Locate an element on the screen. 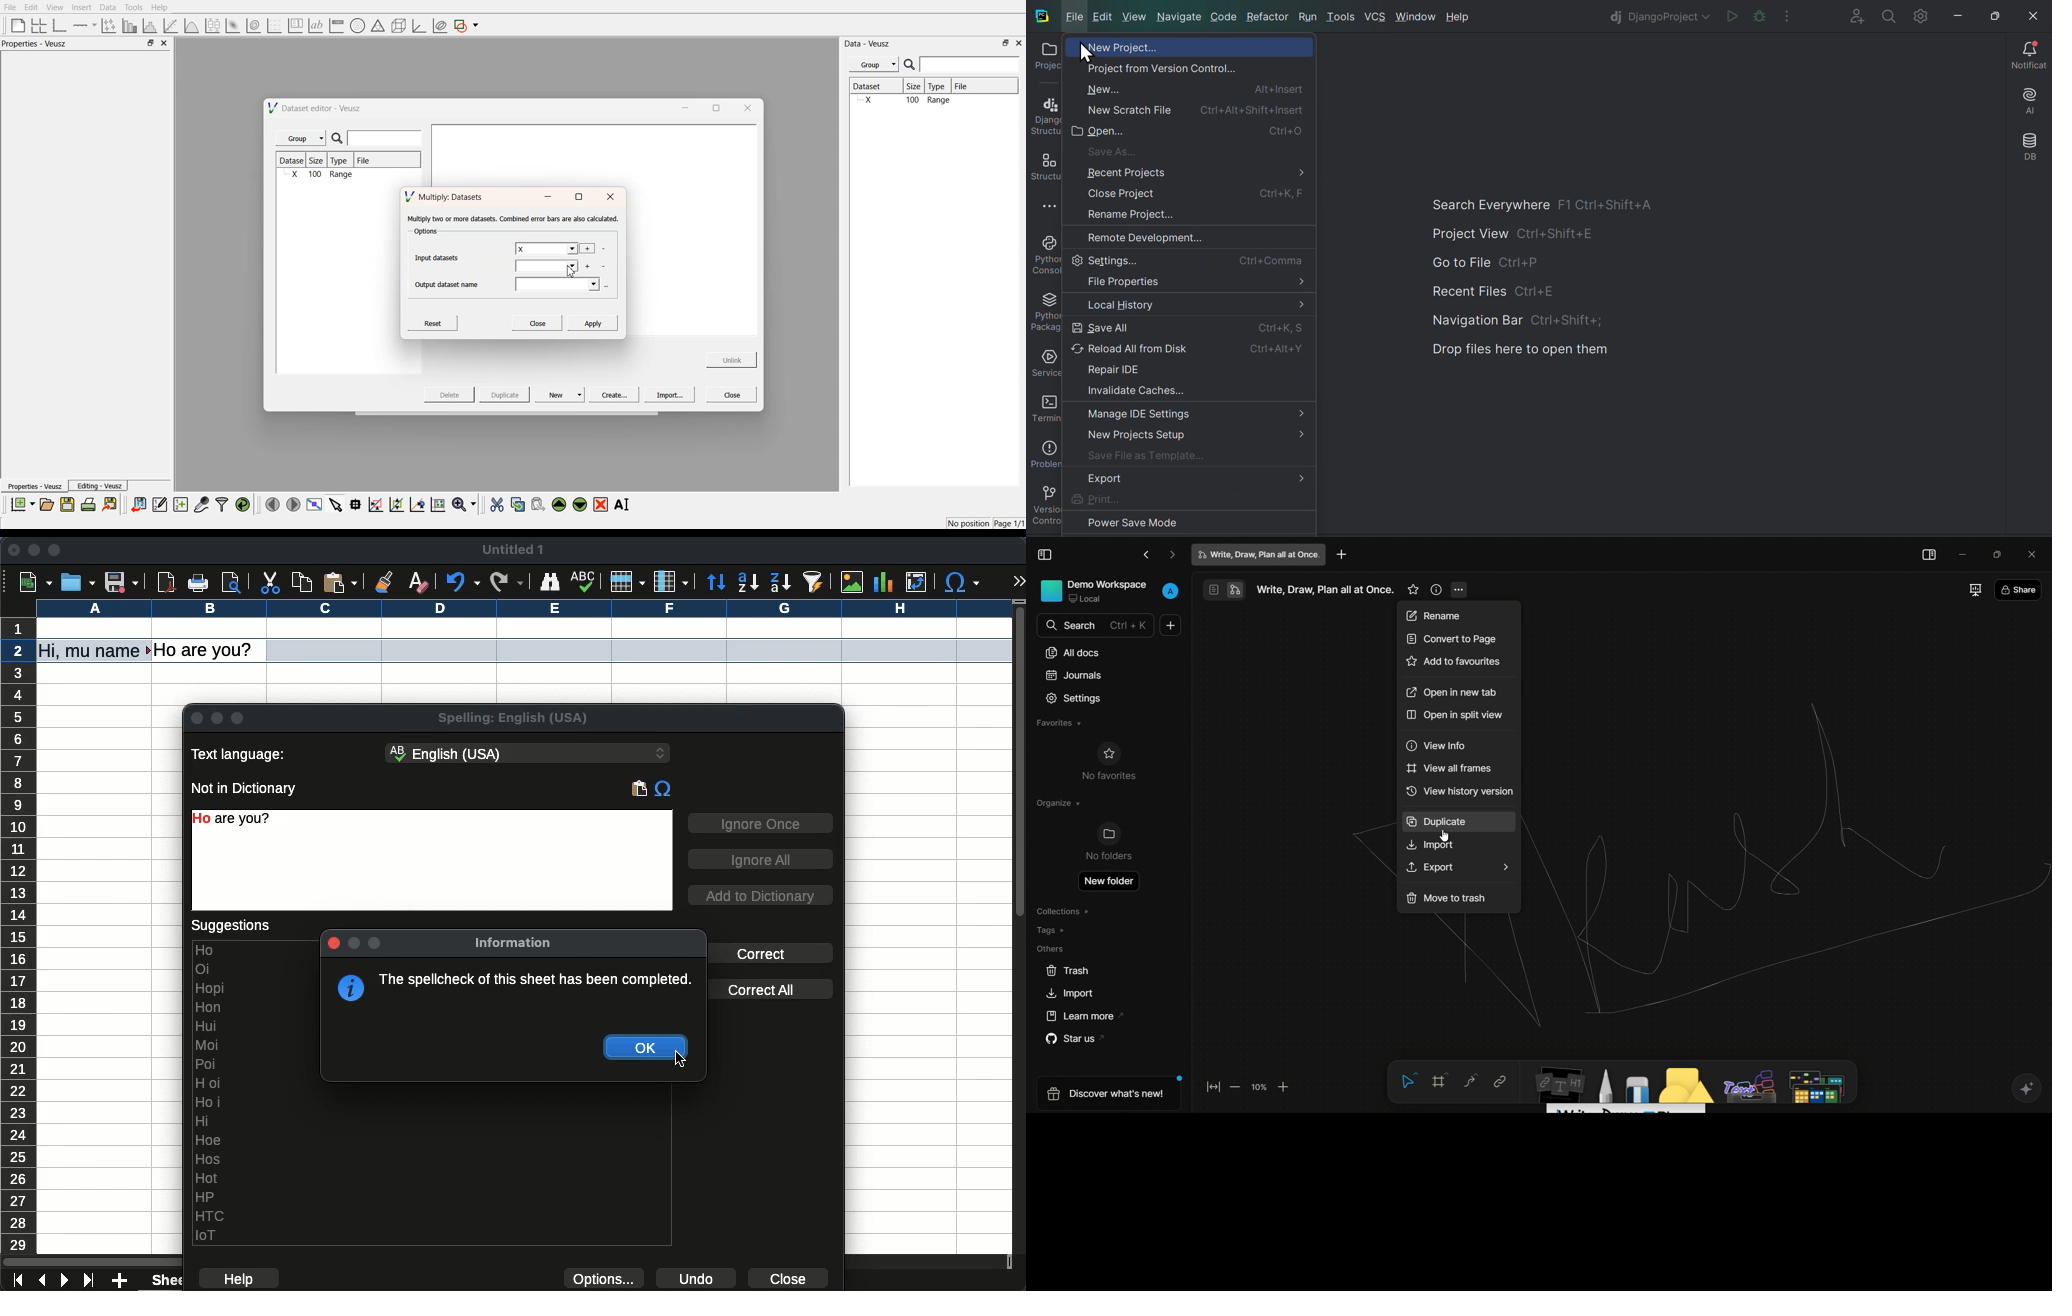 The image size is (2072, 1316). full screen is located at coordinates (1973, 591).